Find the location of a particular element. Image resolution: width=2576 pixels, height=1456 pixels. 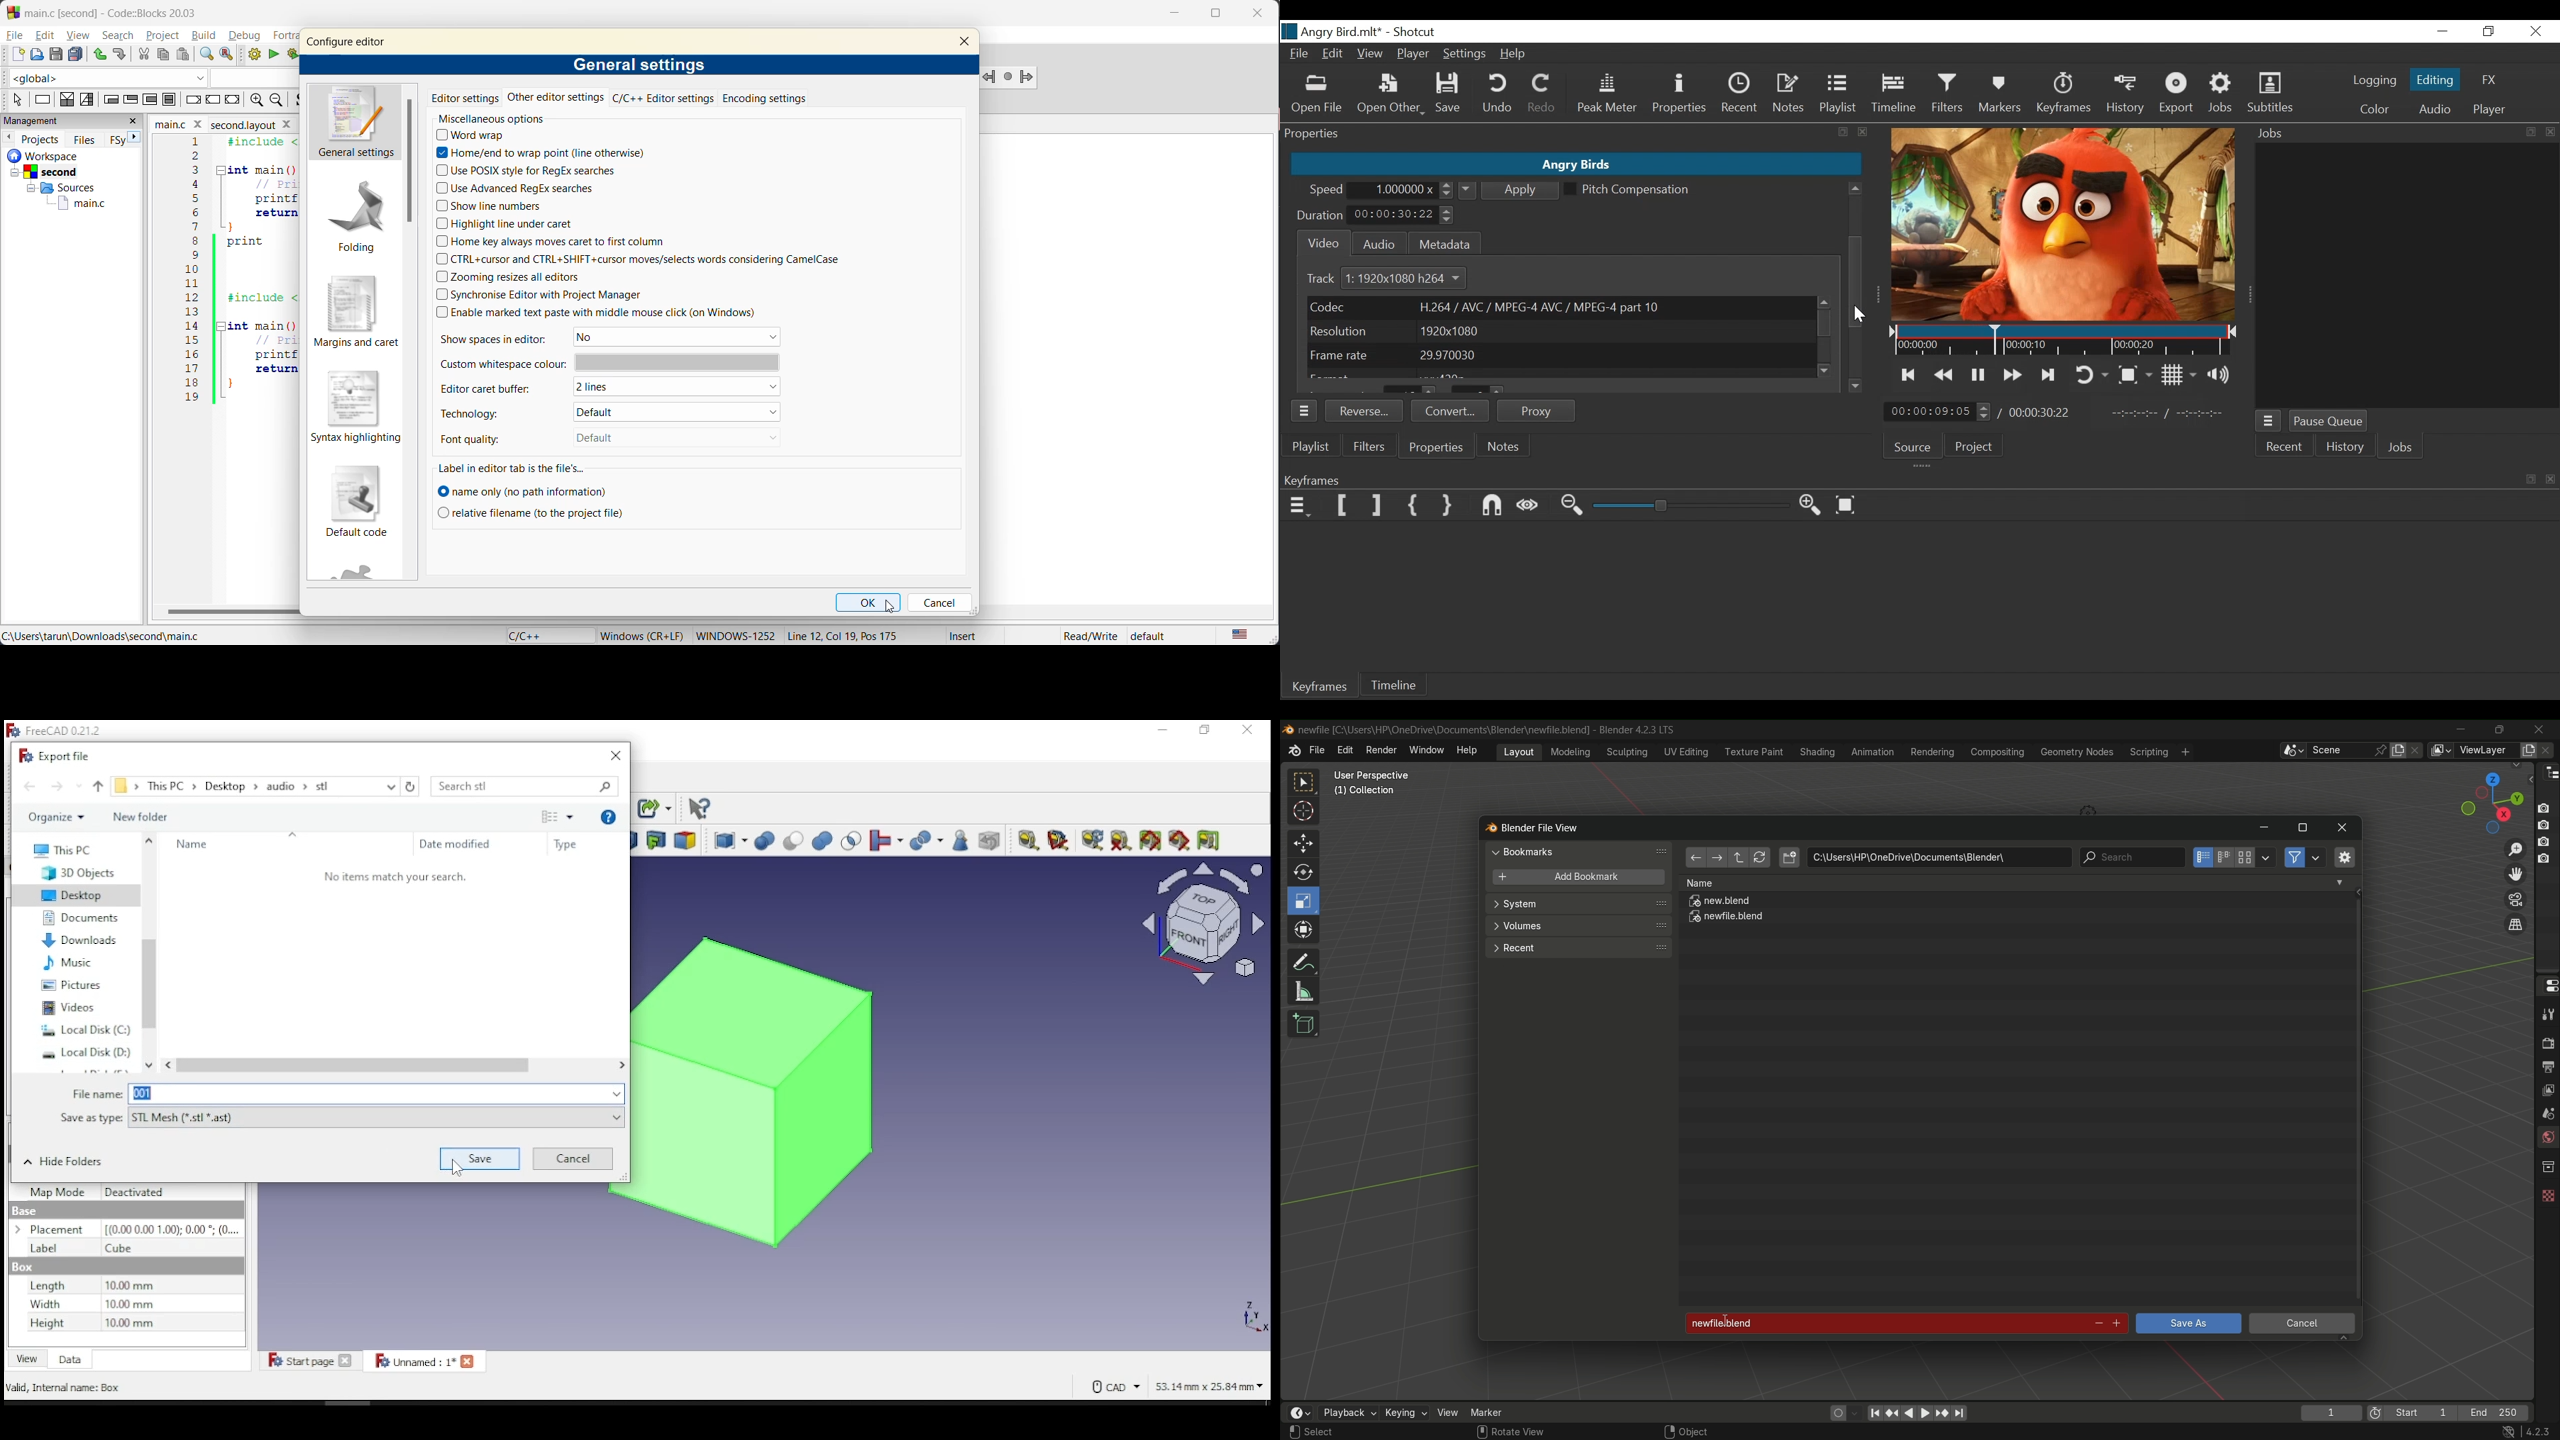

increment file number is located at coordinates (2117, 1324).